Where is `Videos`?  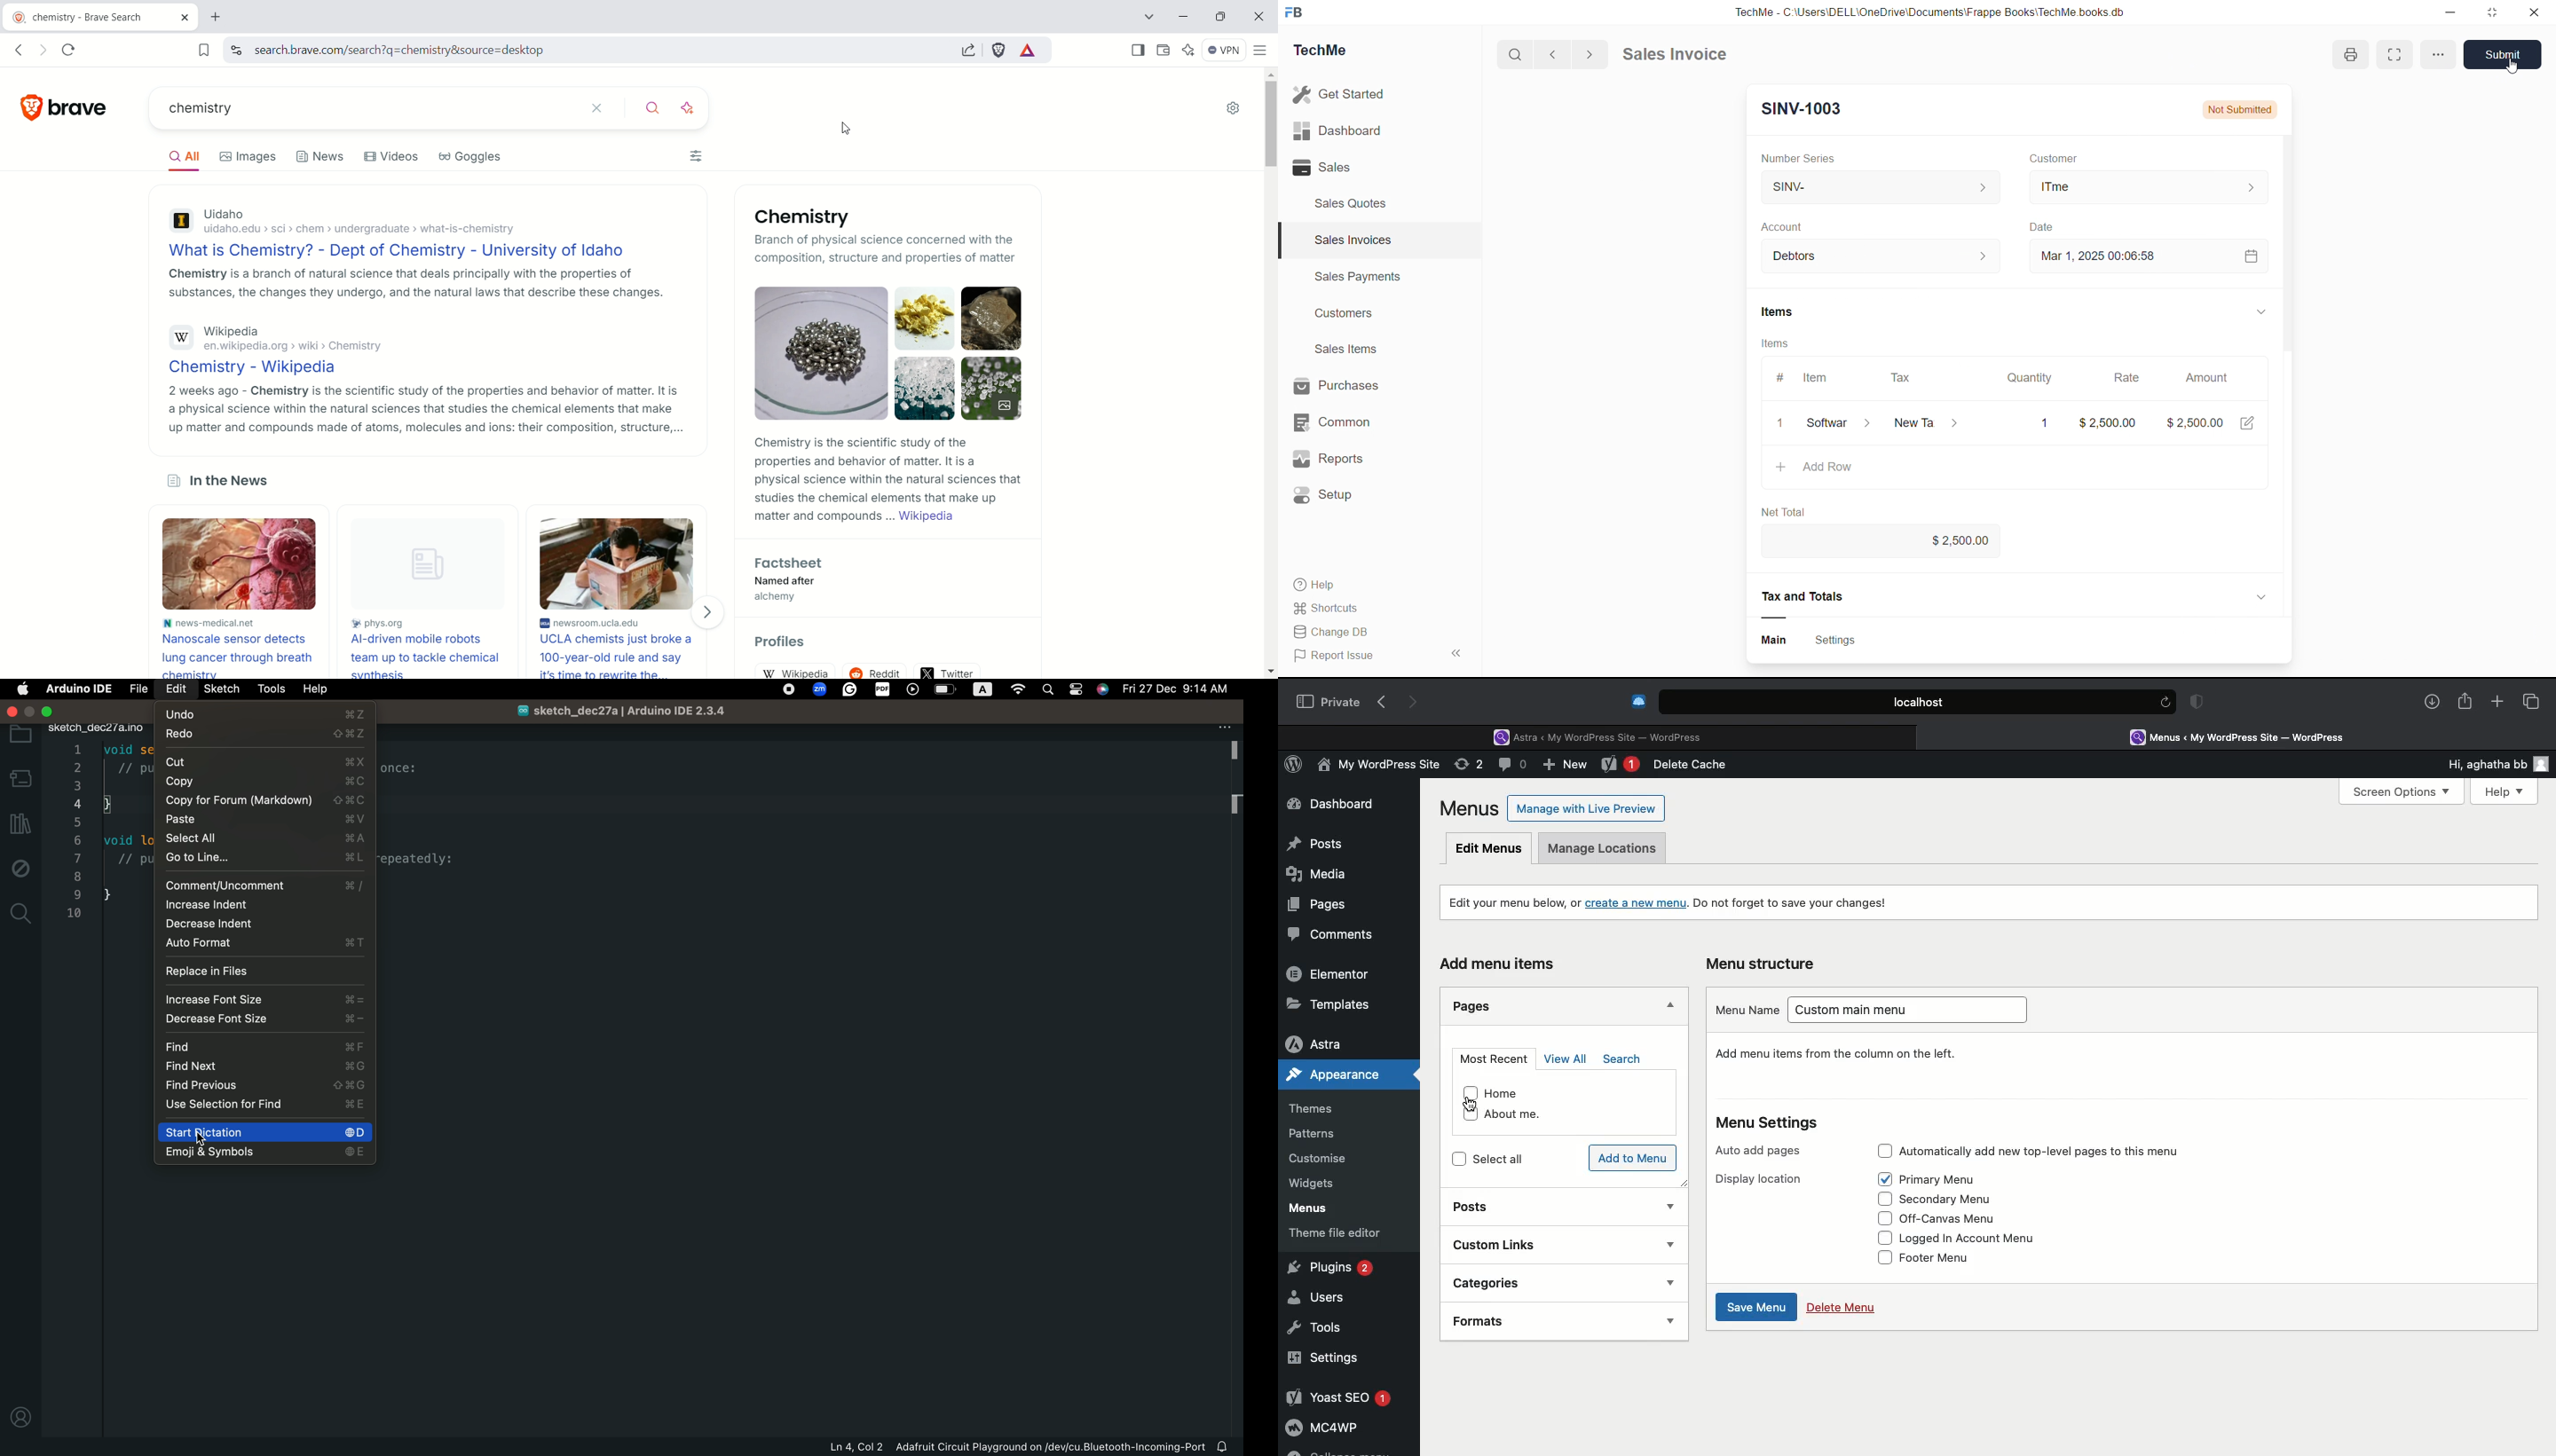
Videos is located at coordinates (395, 156).